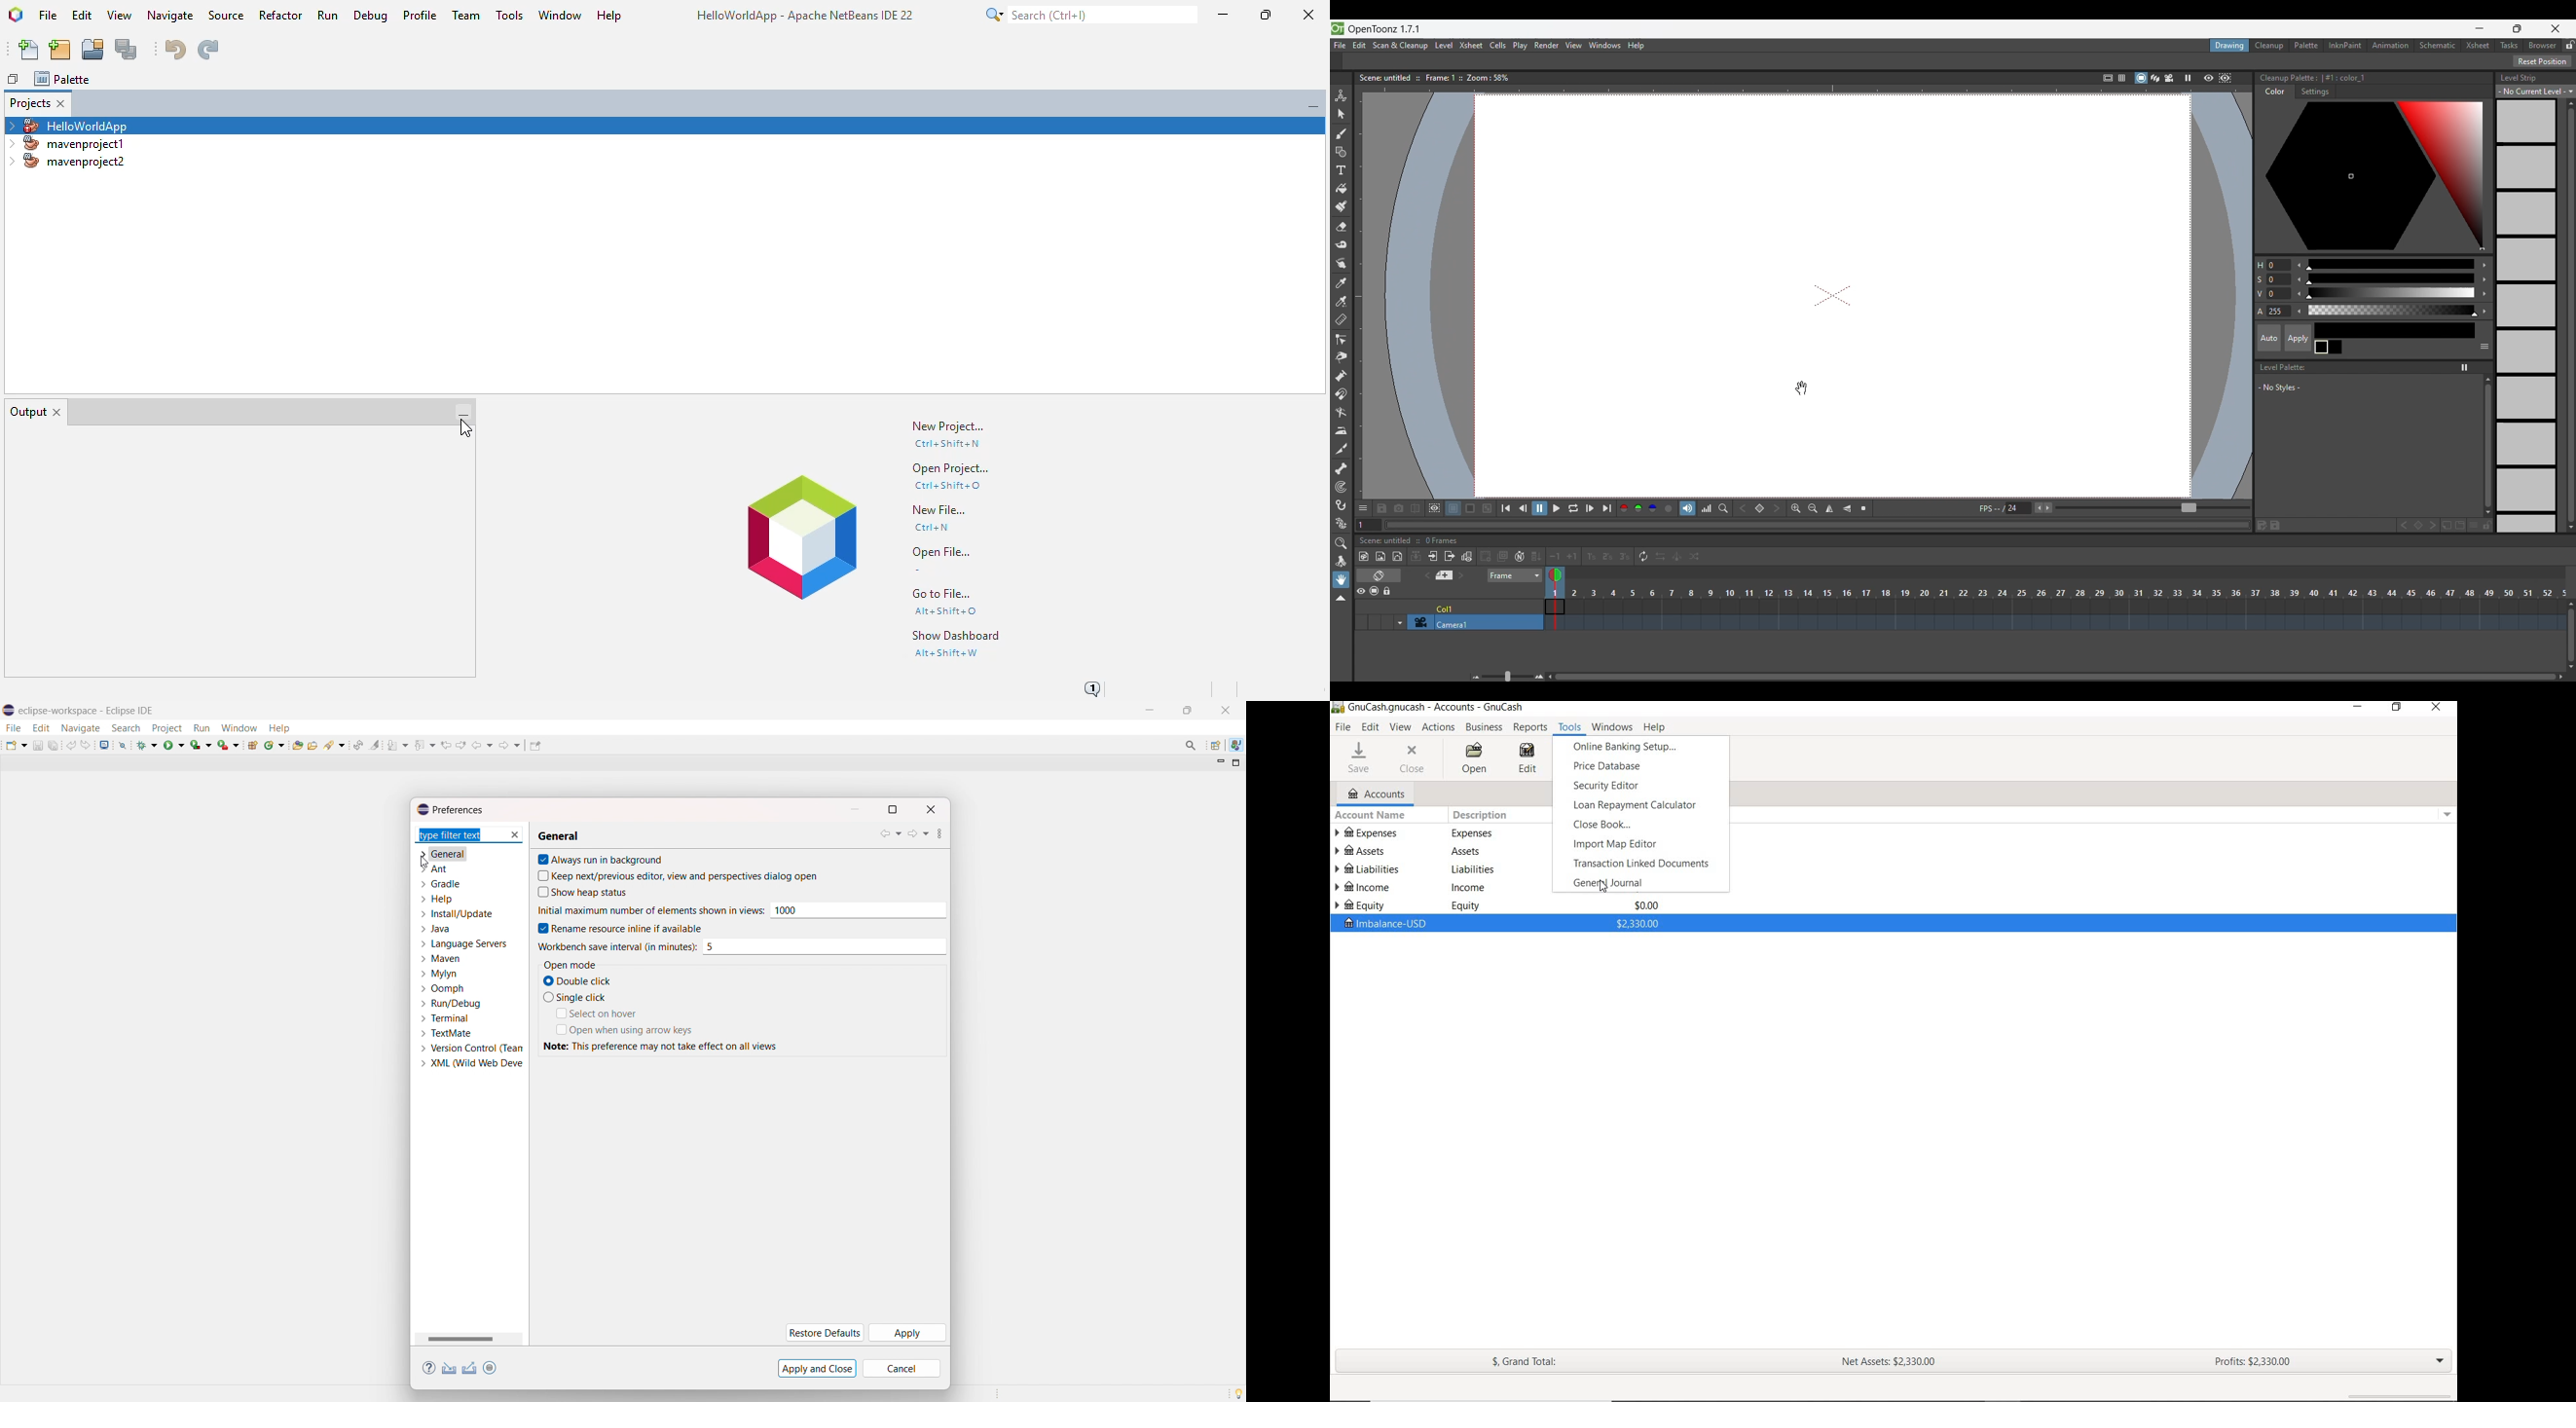 The image size is (2576, 1428). What do you see at coordinates (1341, 598) in the screenshot?
I see `Collapse toolbar` at bounding box center [1341, 598].